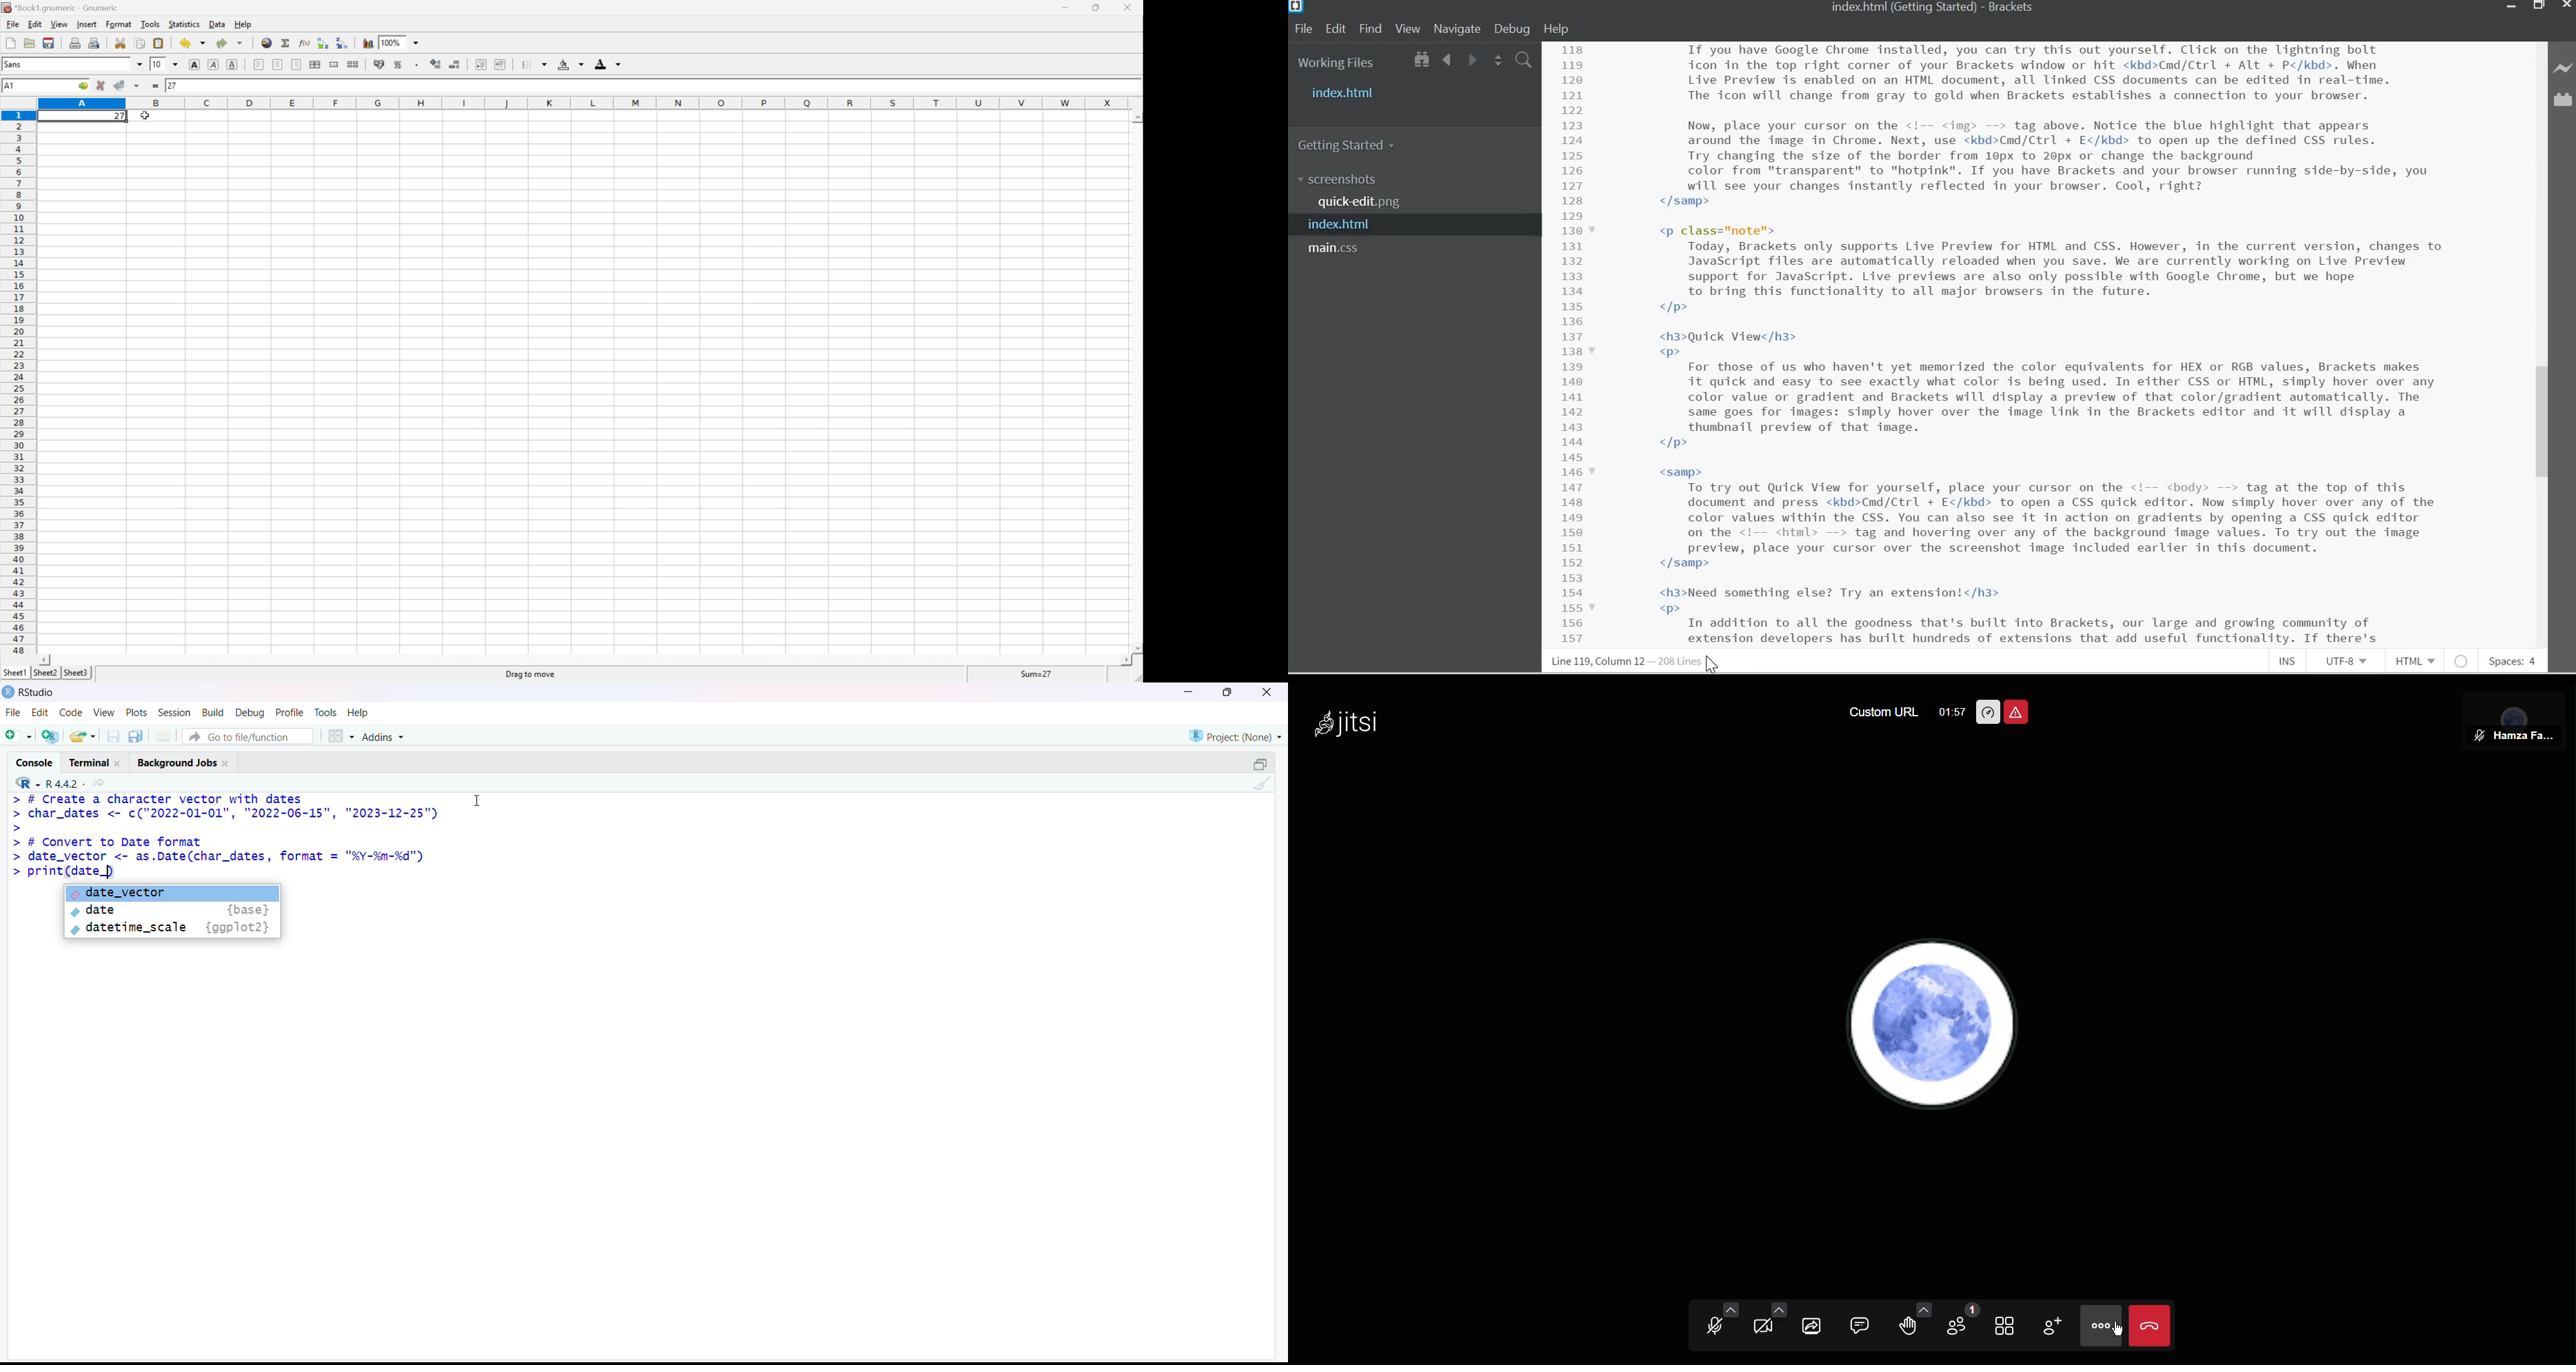  Describe the element at coordinates (417, 42) in the screenshot. I see `Drop Down` at that location.